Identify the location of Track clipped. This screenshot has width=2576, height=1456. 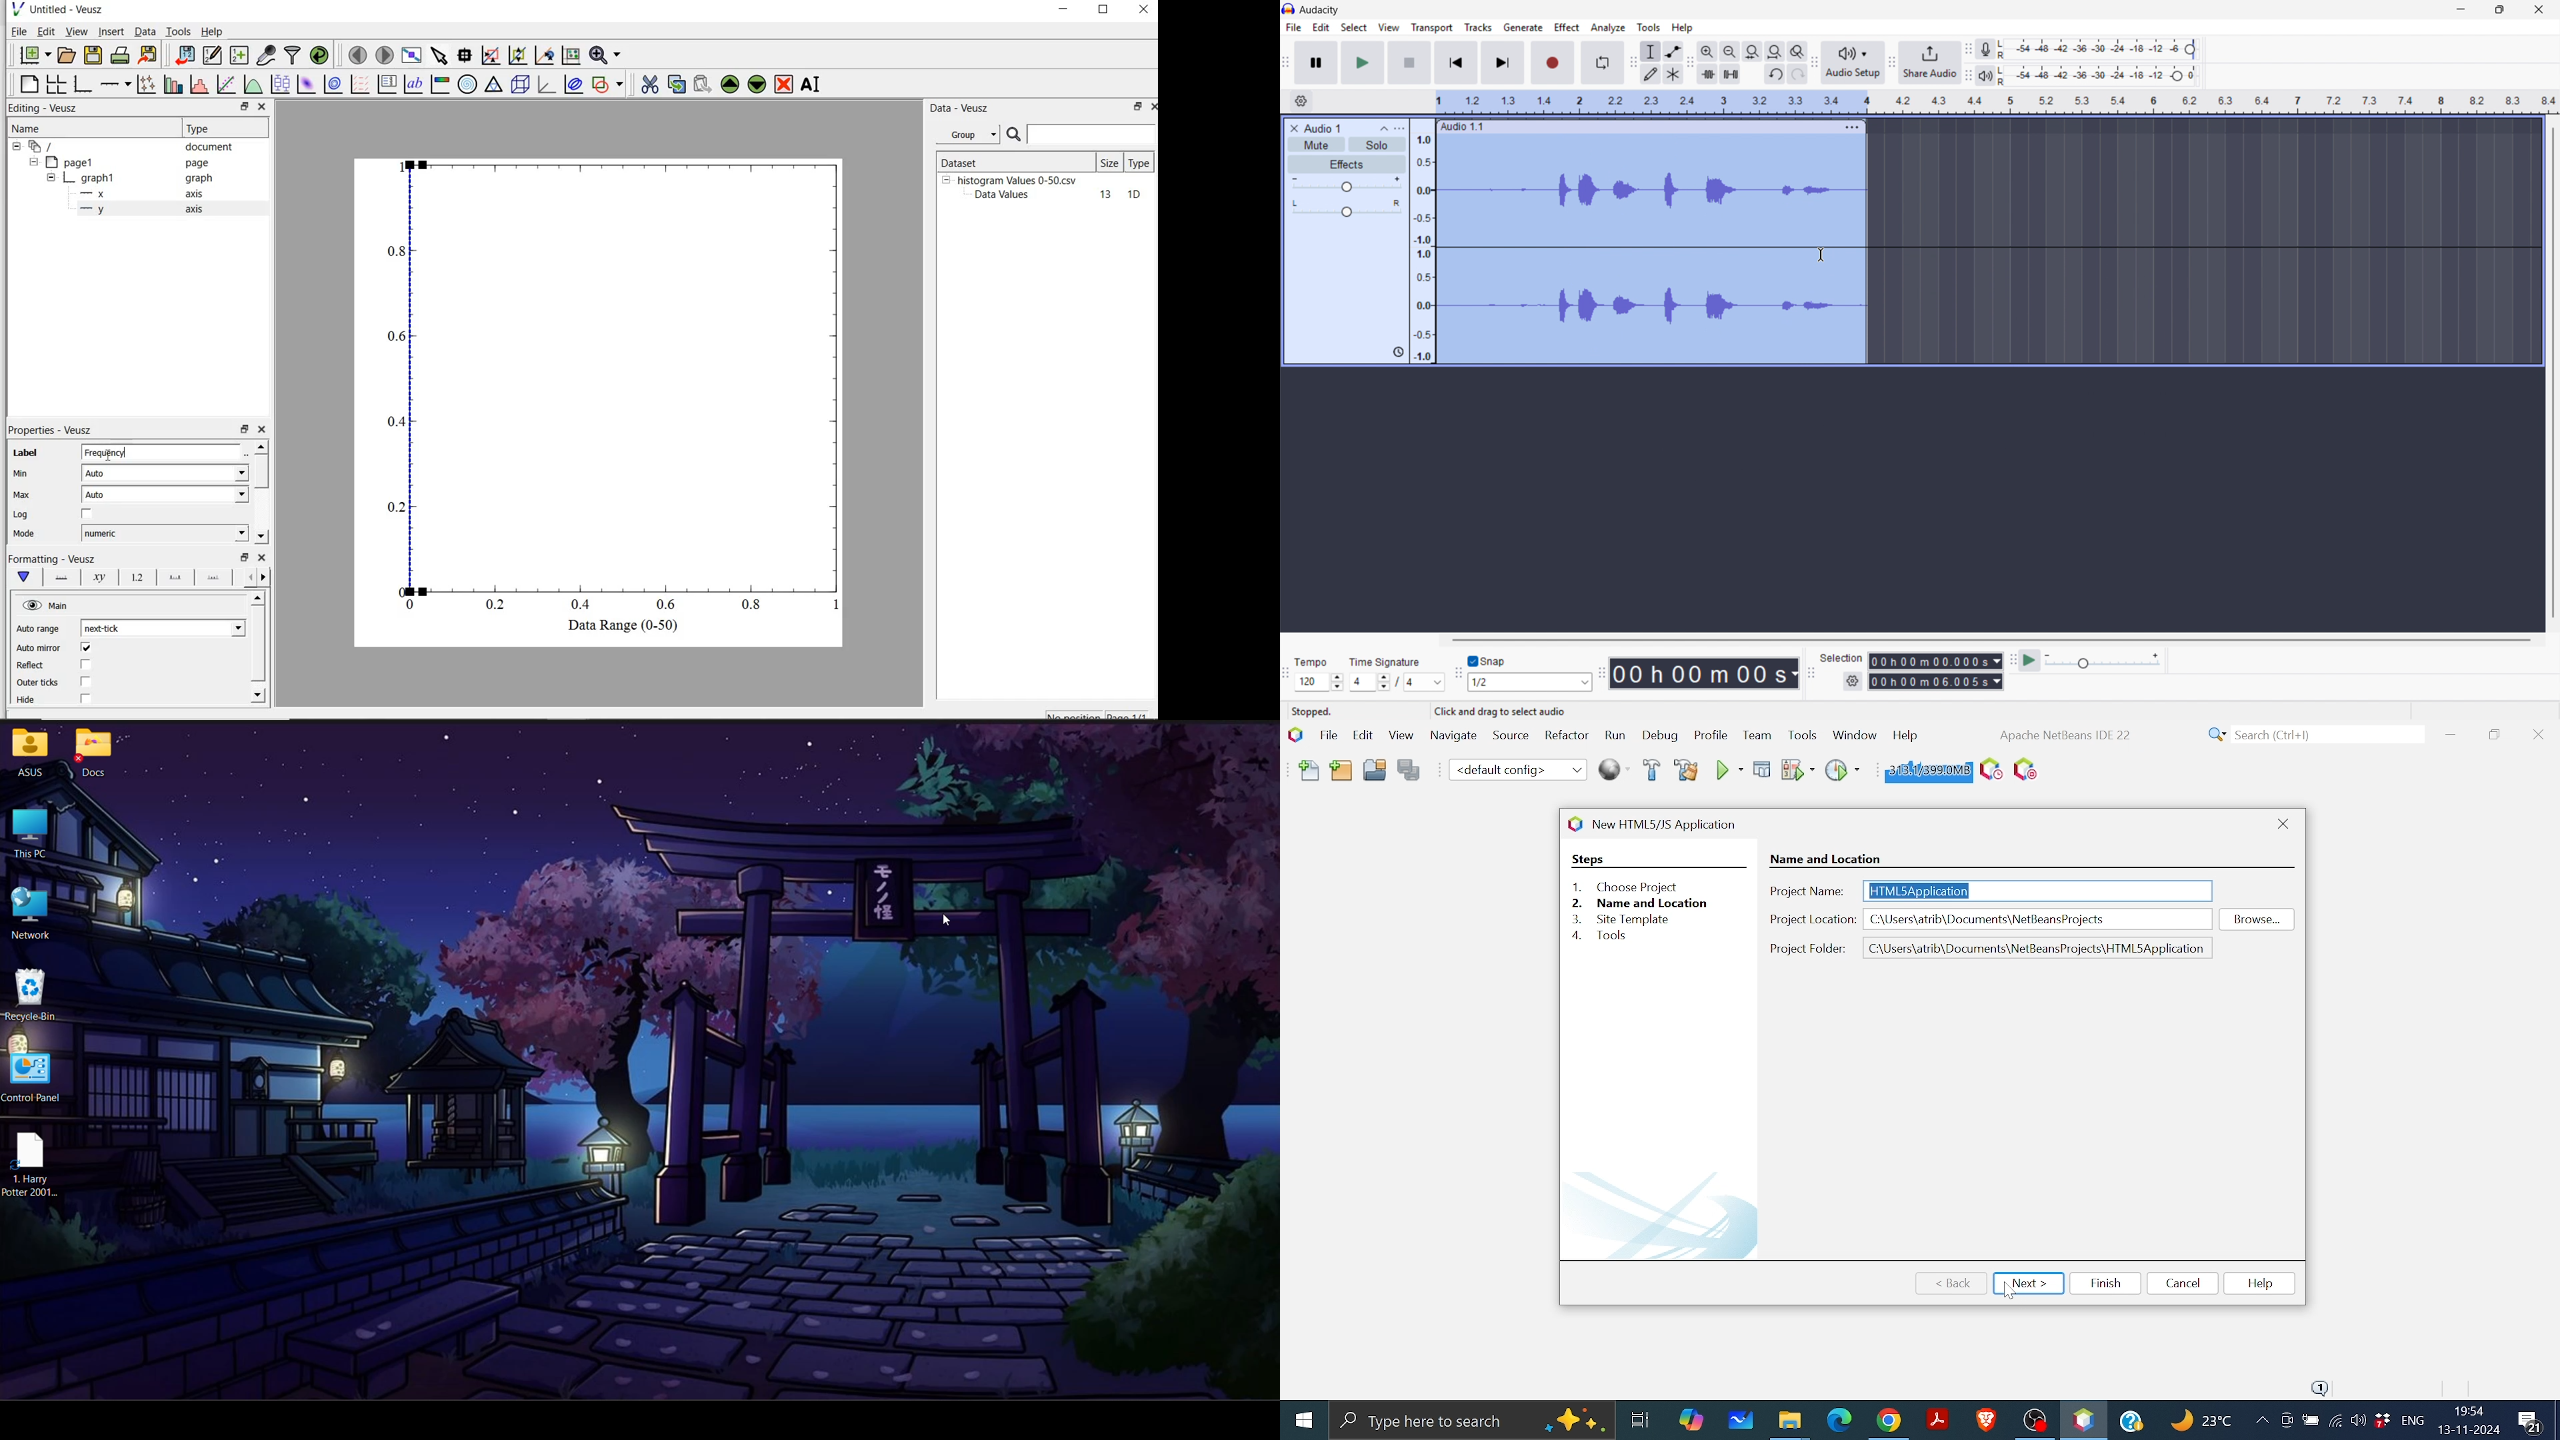
(1653, 249).